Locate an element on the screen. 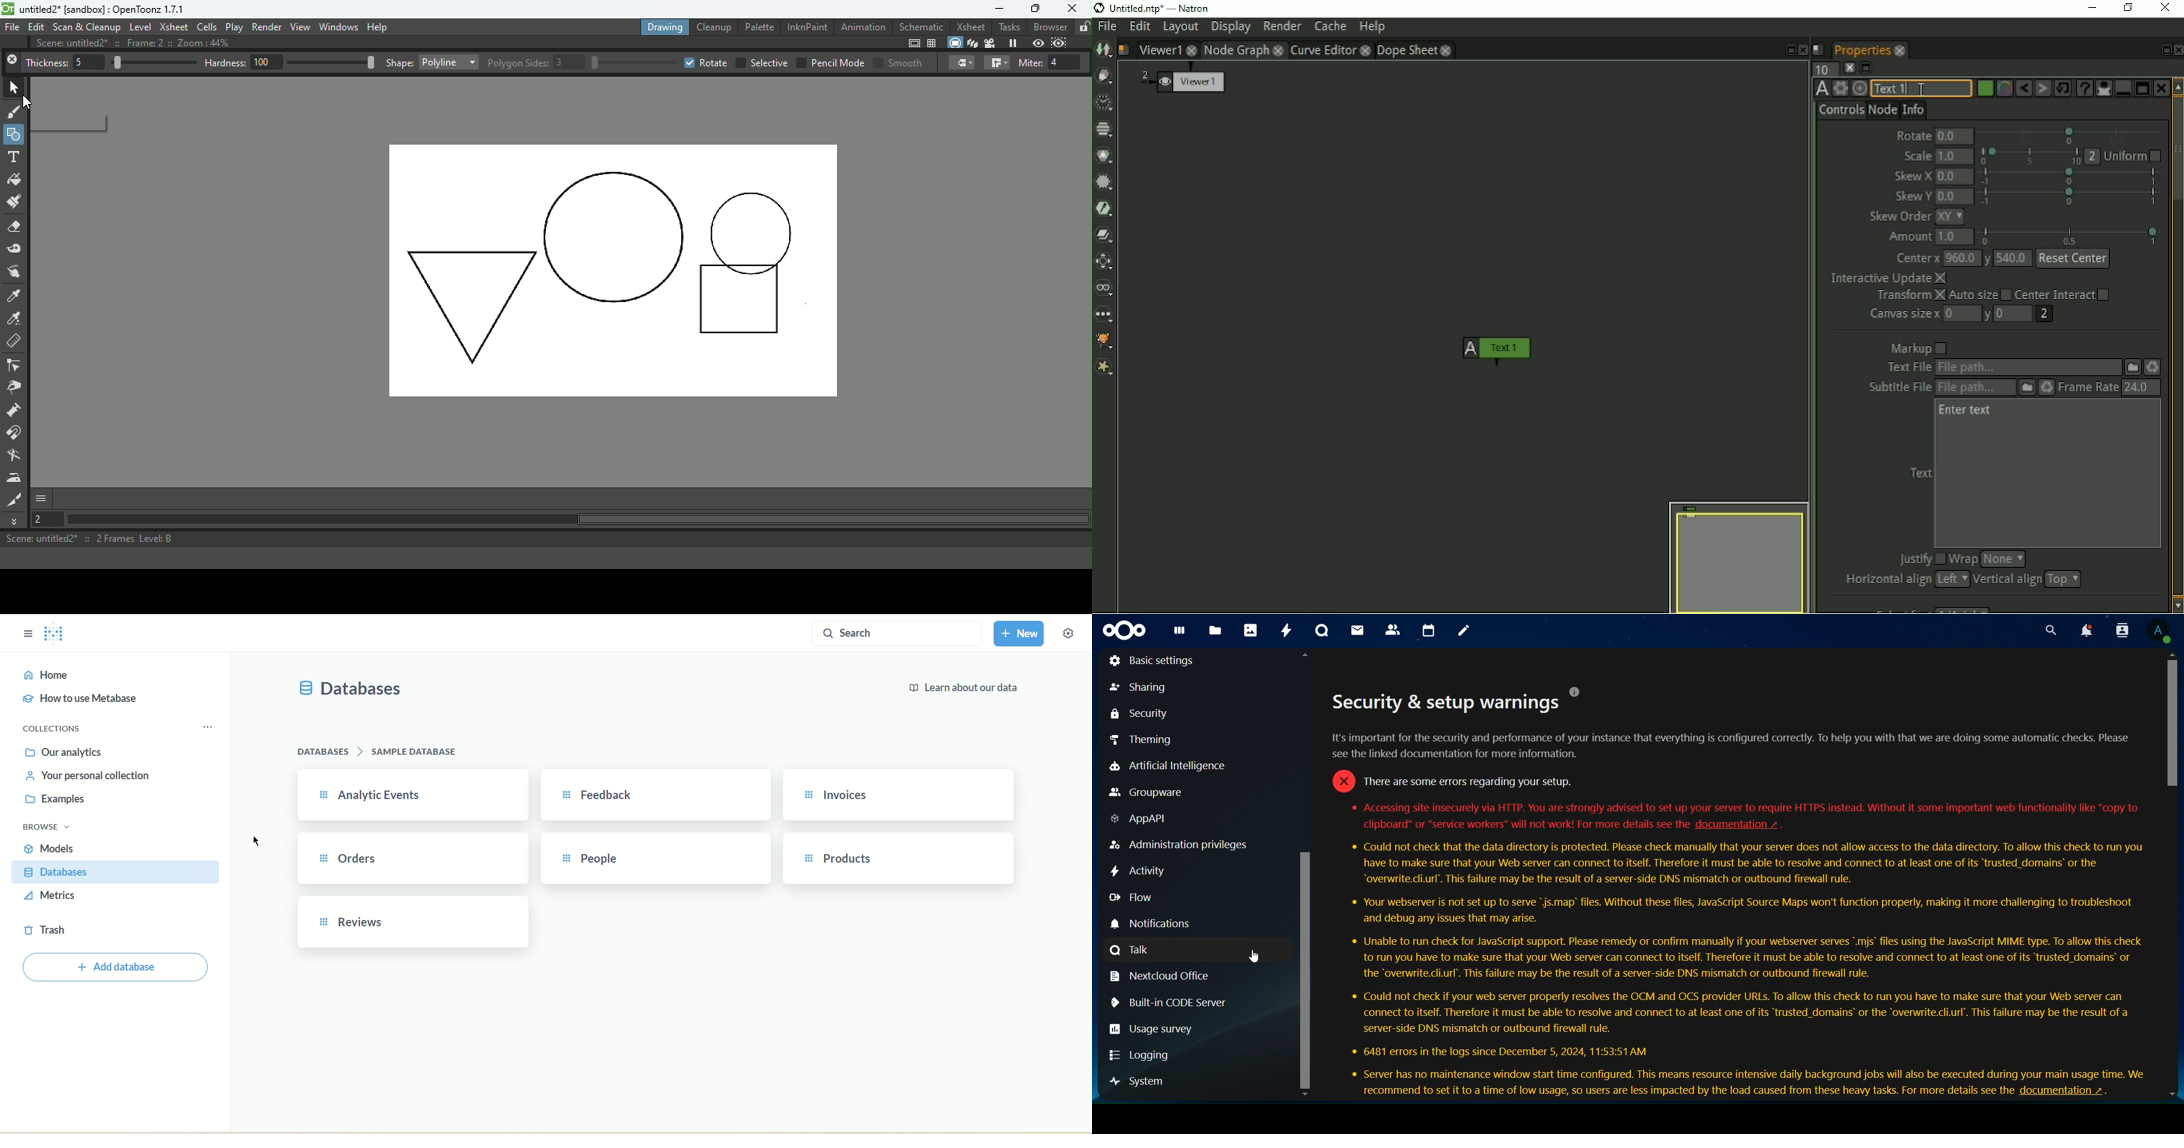  Scene: untitled2* :: 2 Frames Level: B is located at coordinates (544, 540).